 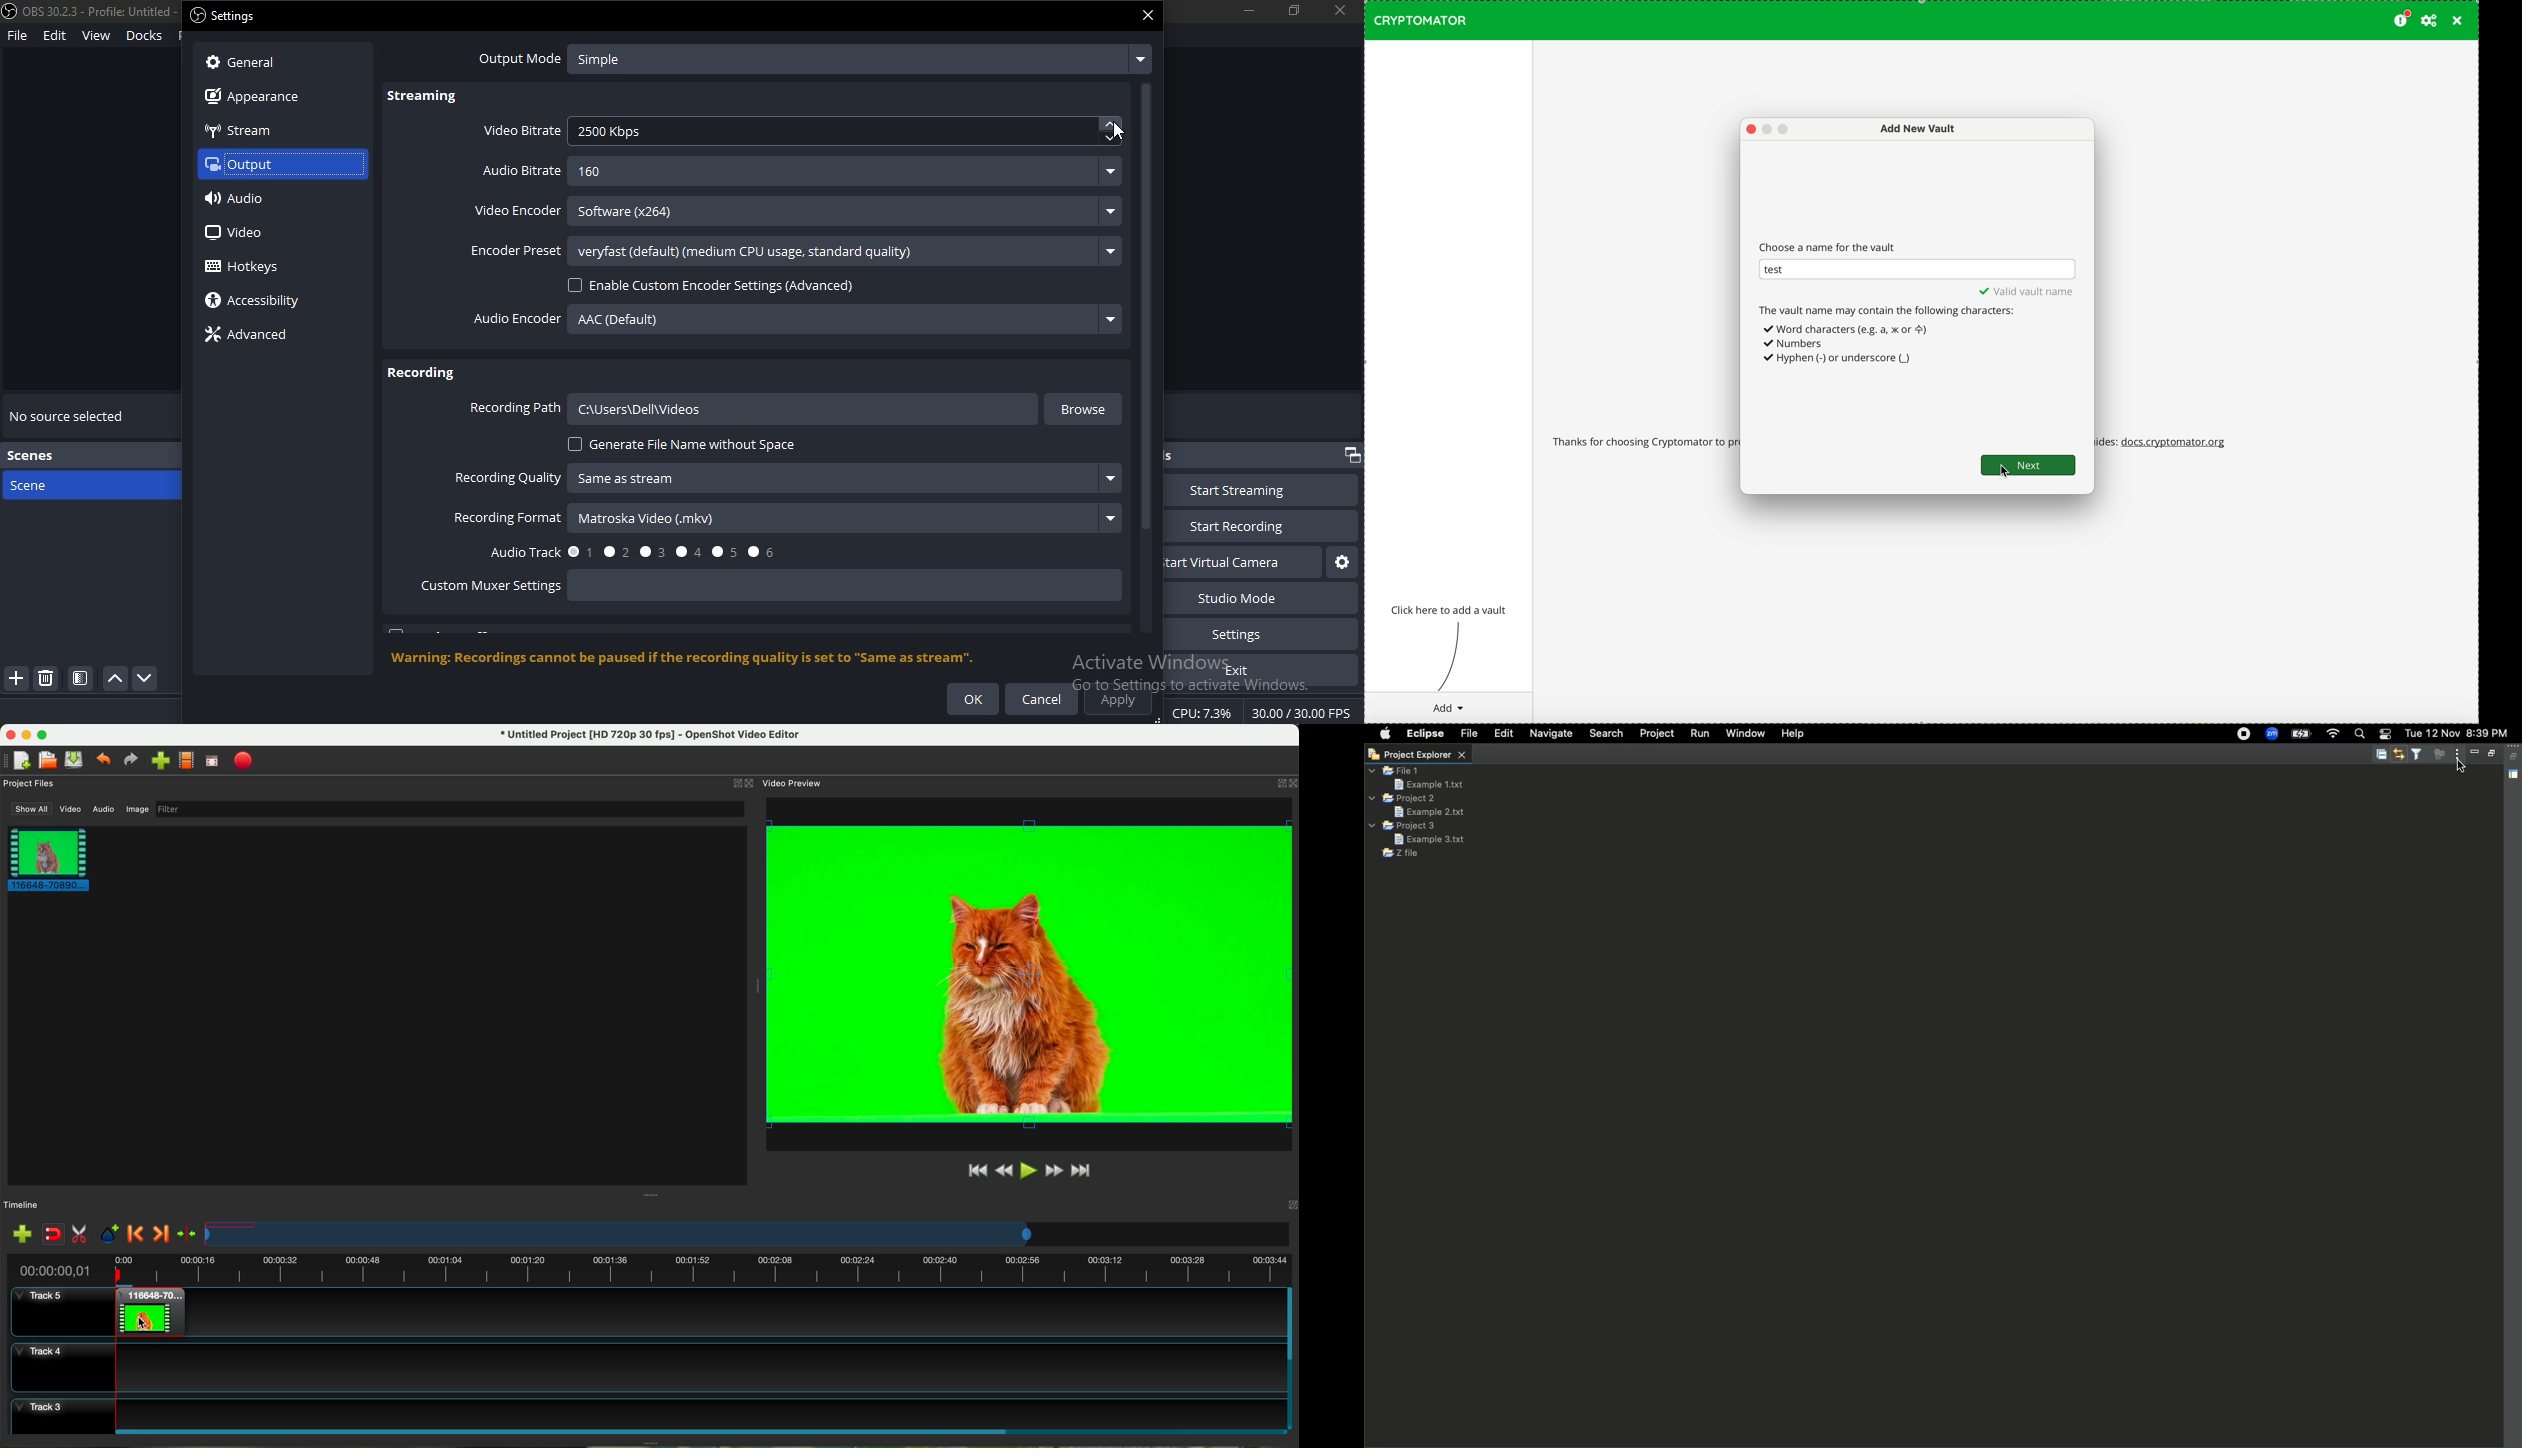 I want to click on exit, so click(x=1242, y=670).